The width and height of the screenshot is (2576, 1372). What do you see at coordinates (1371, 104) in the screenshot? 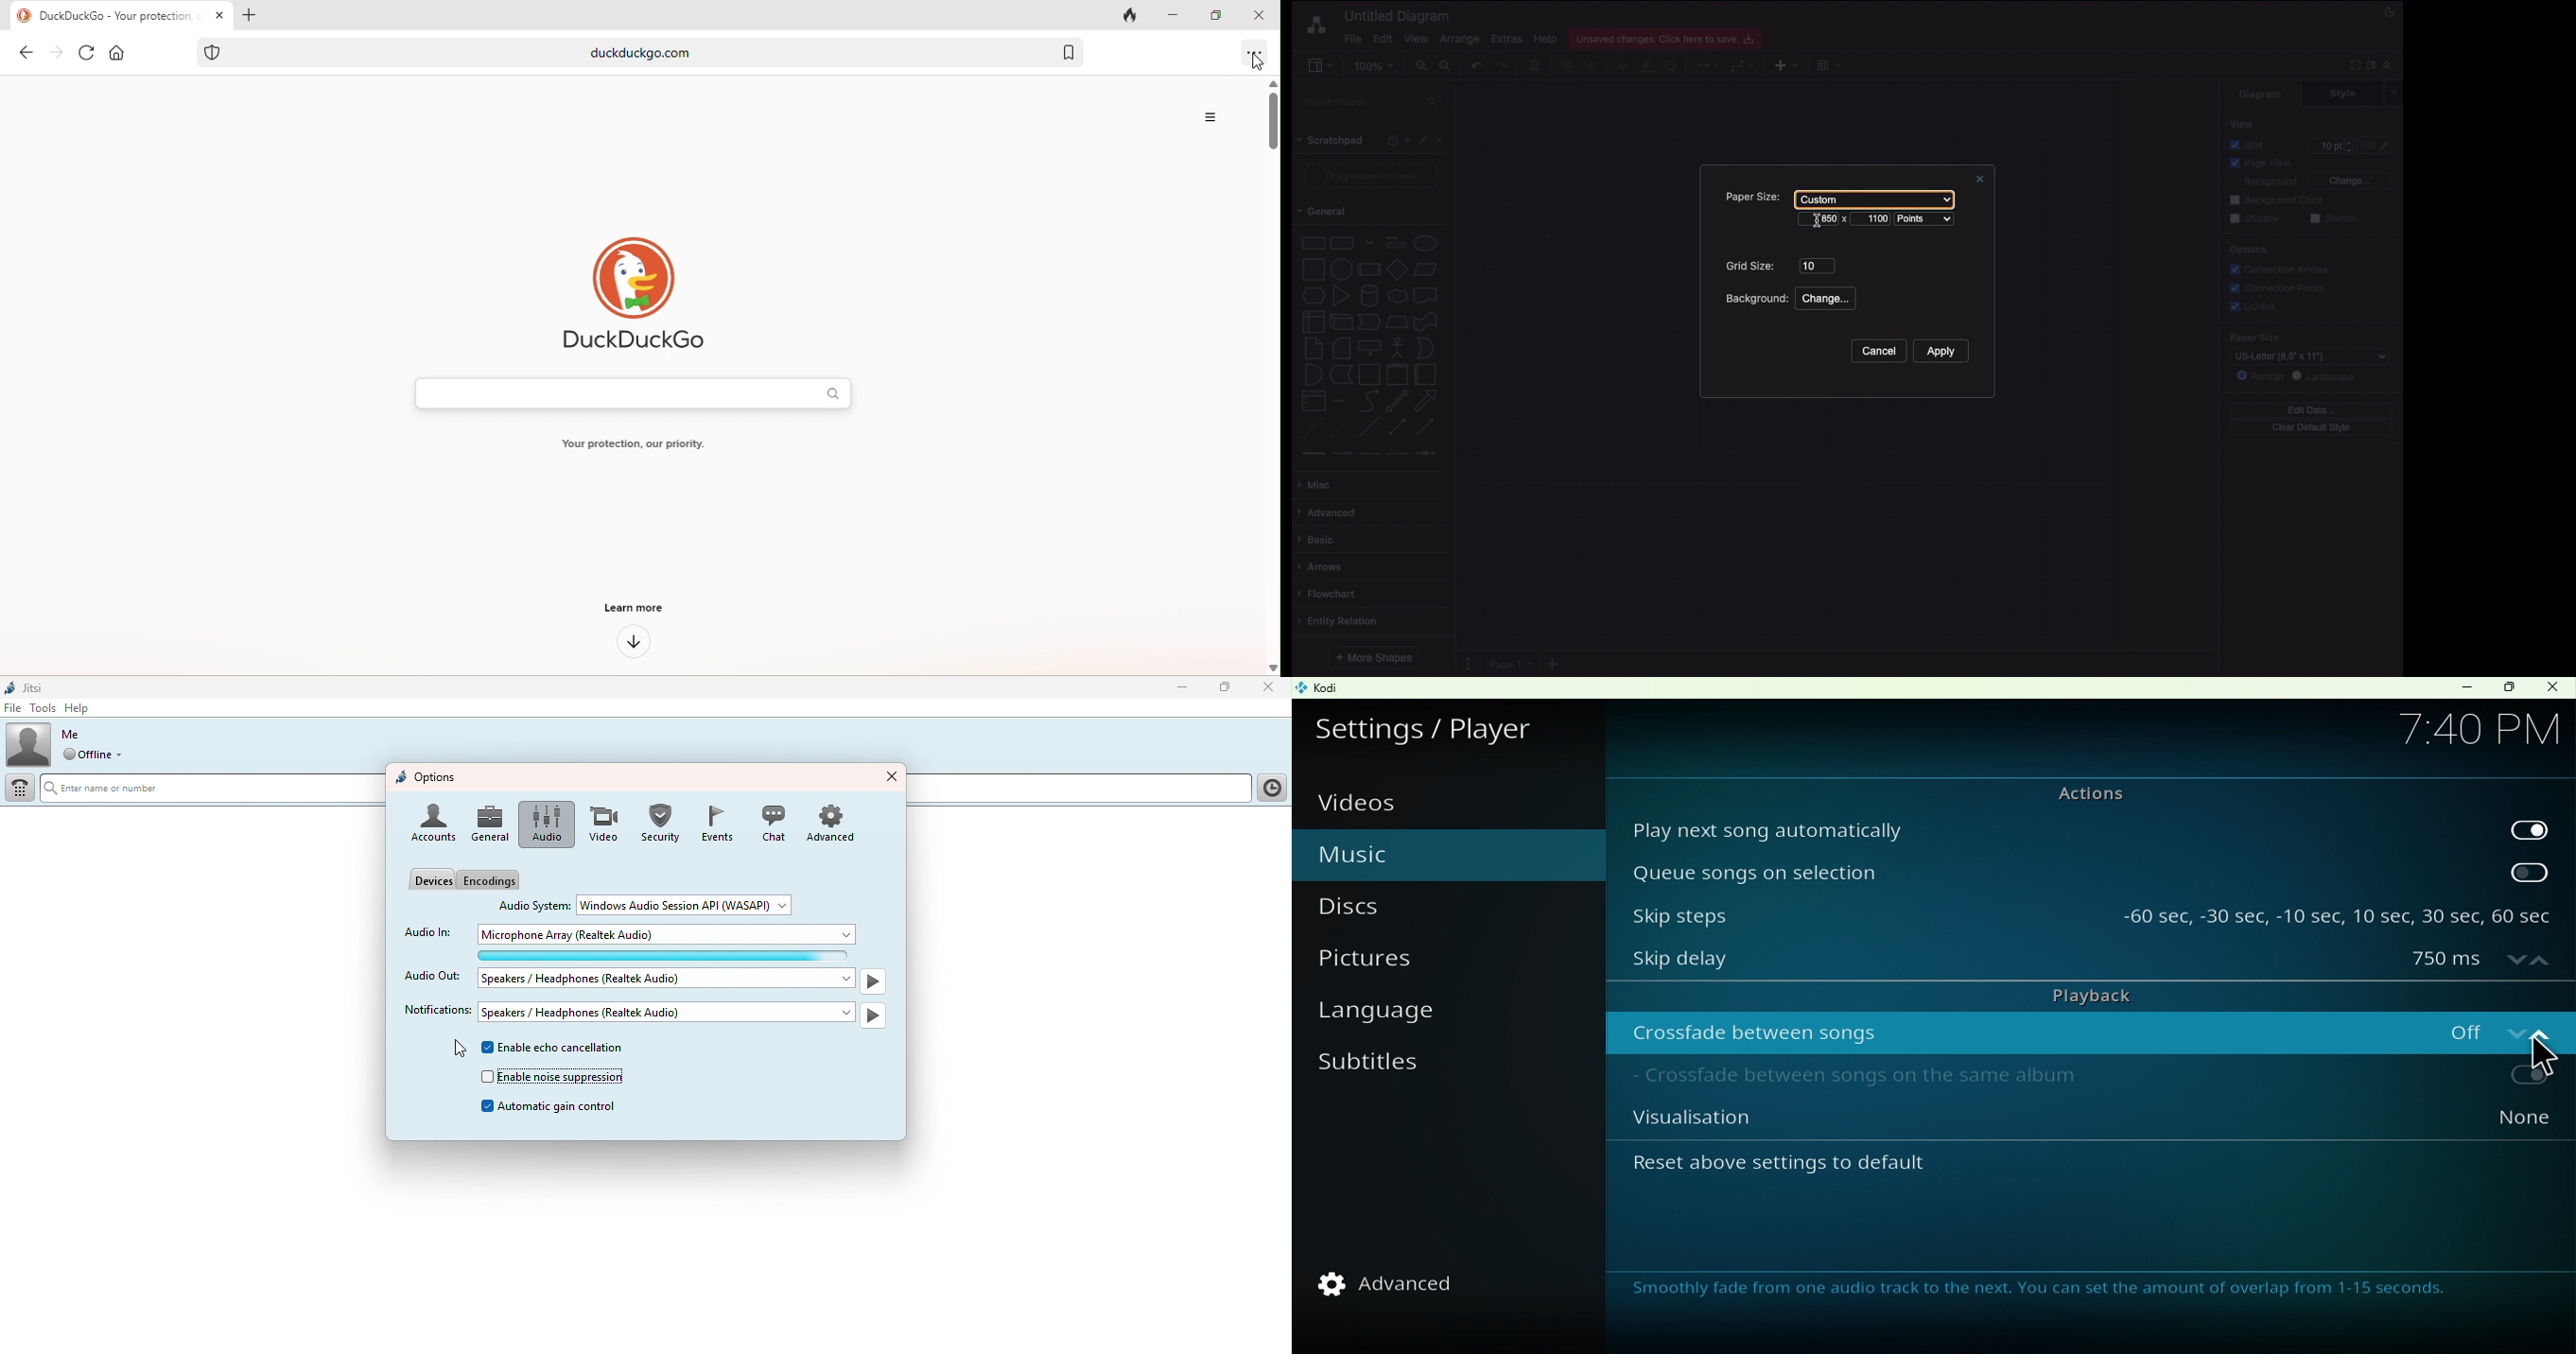
I see `Search shapes` at bounding box center [1371, 104].